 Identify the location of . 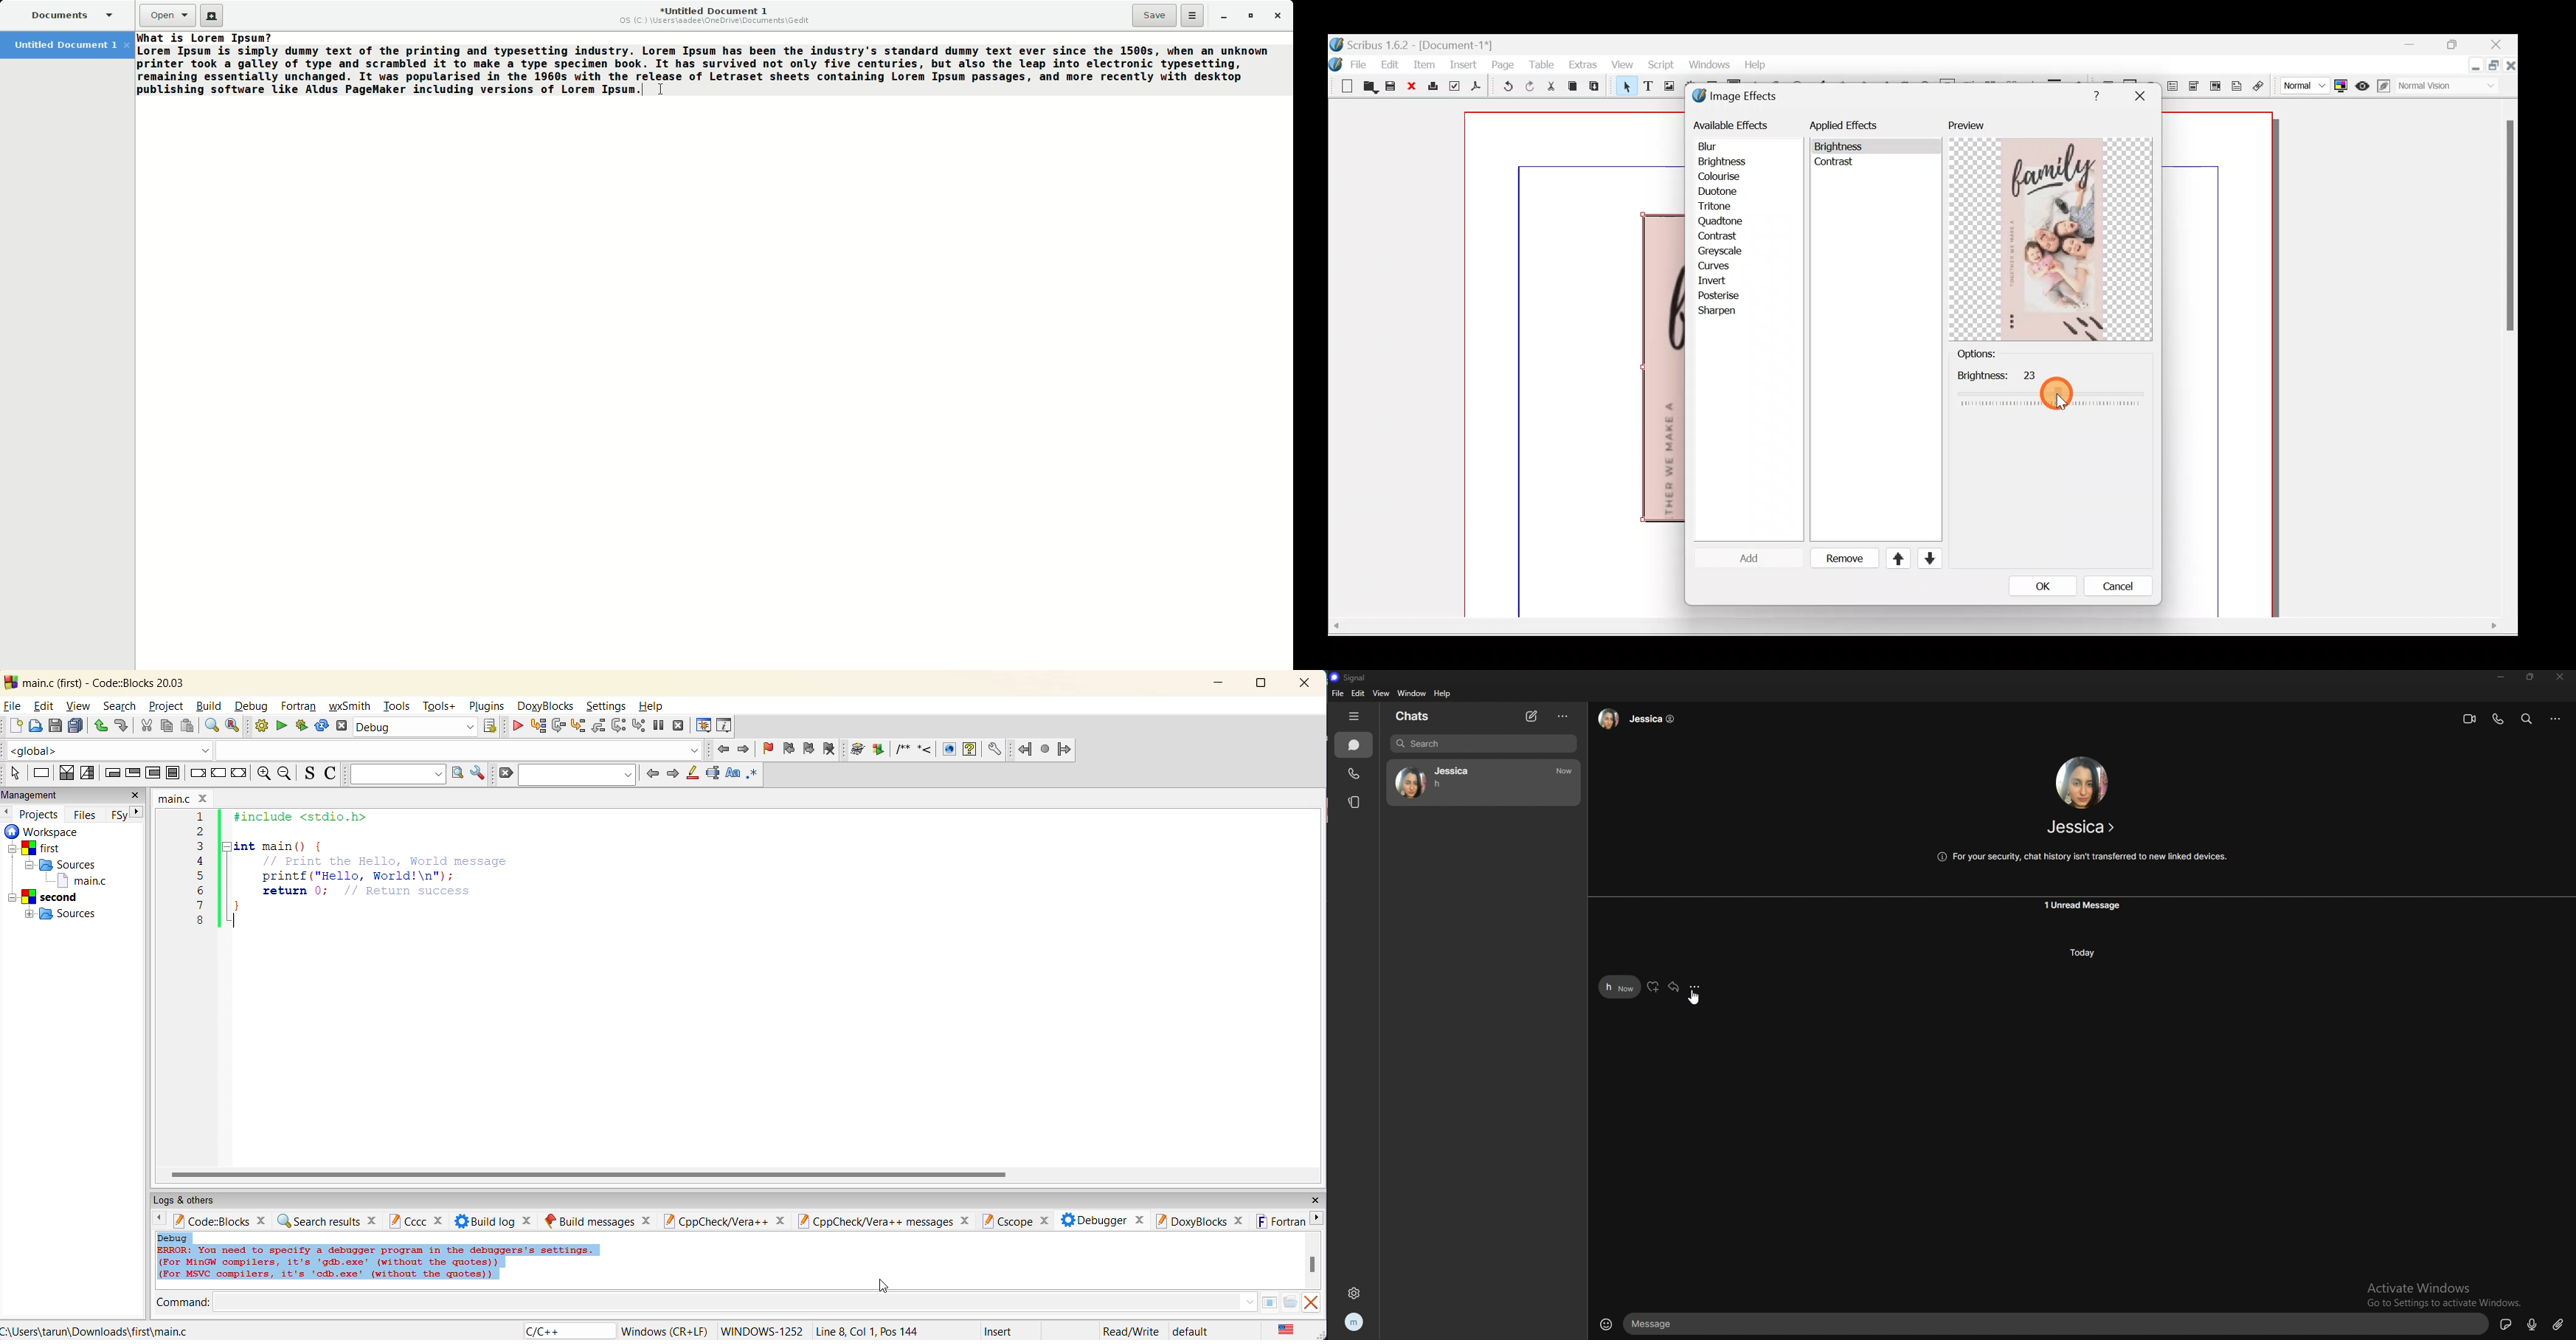
(1915, 627).